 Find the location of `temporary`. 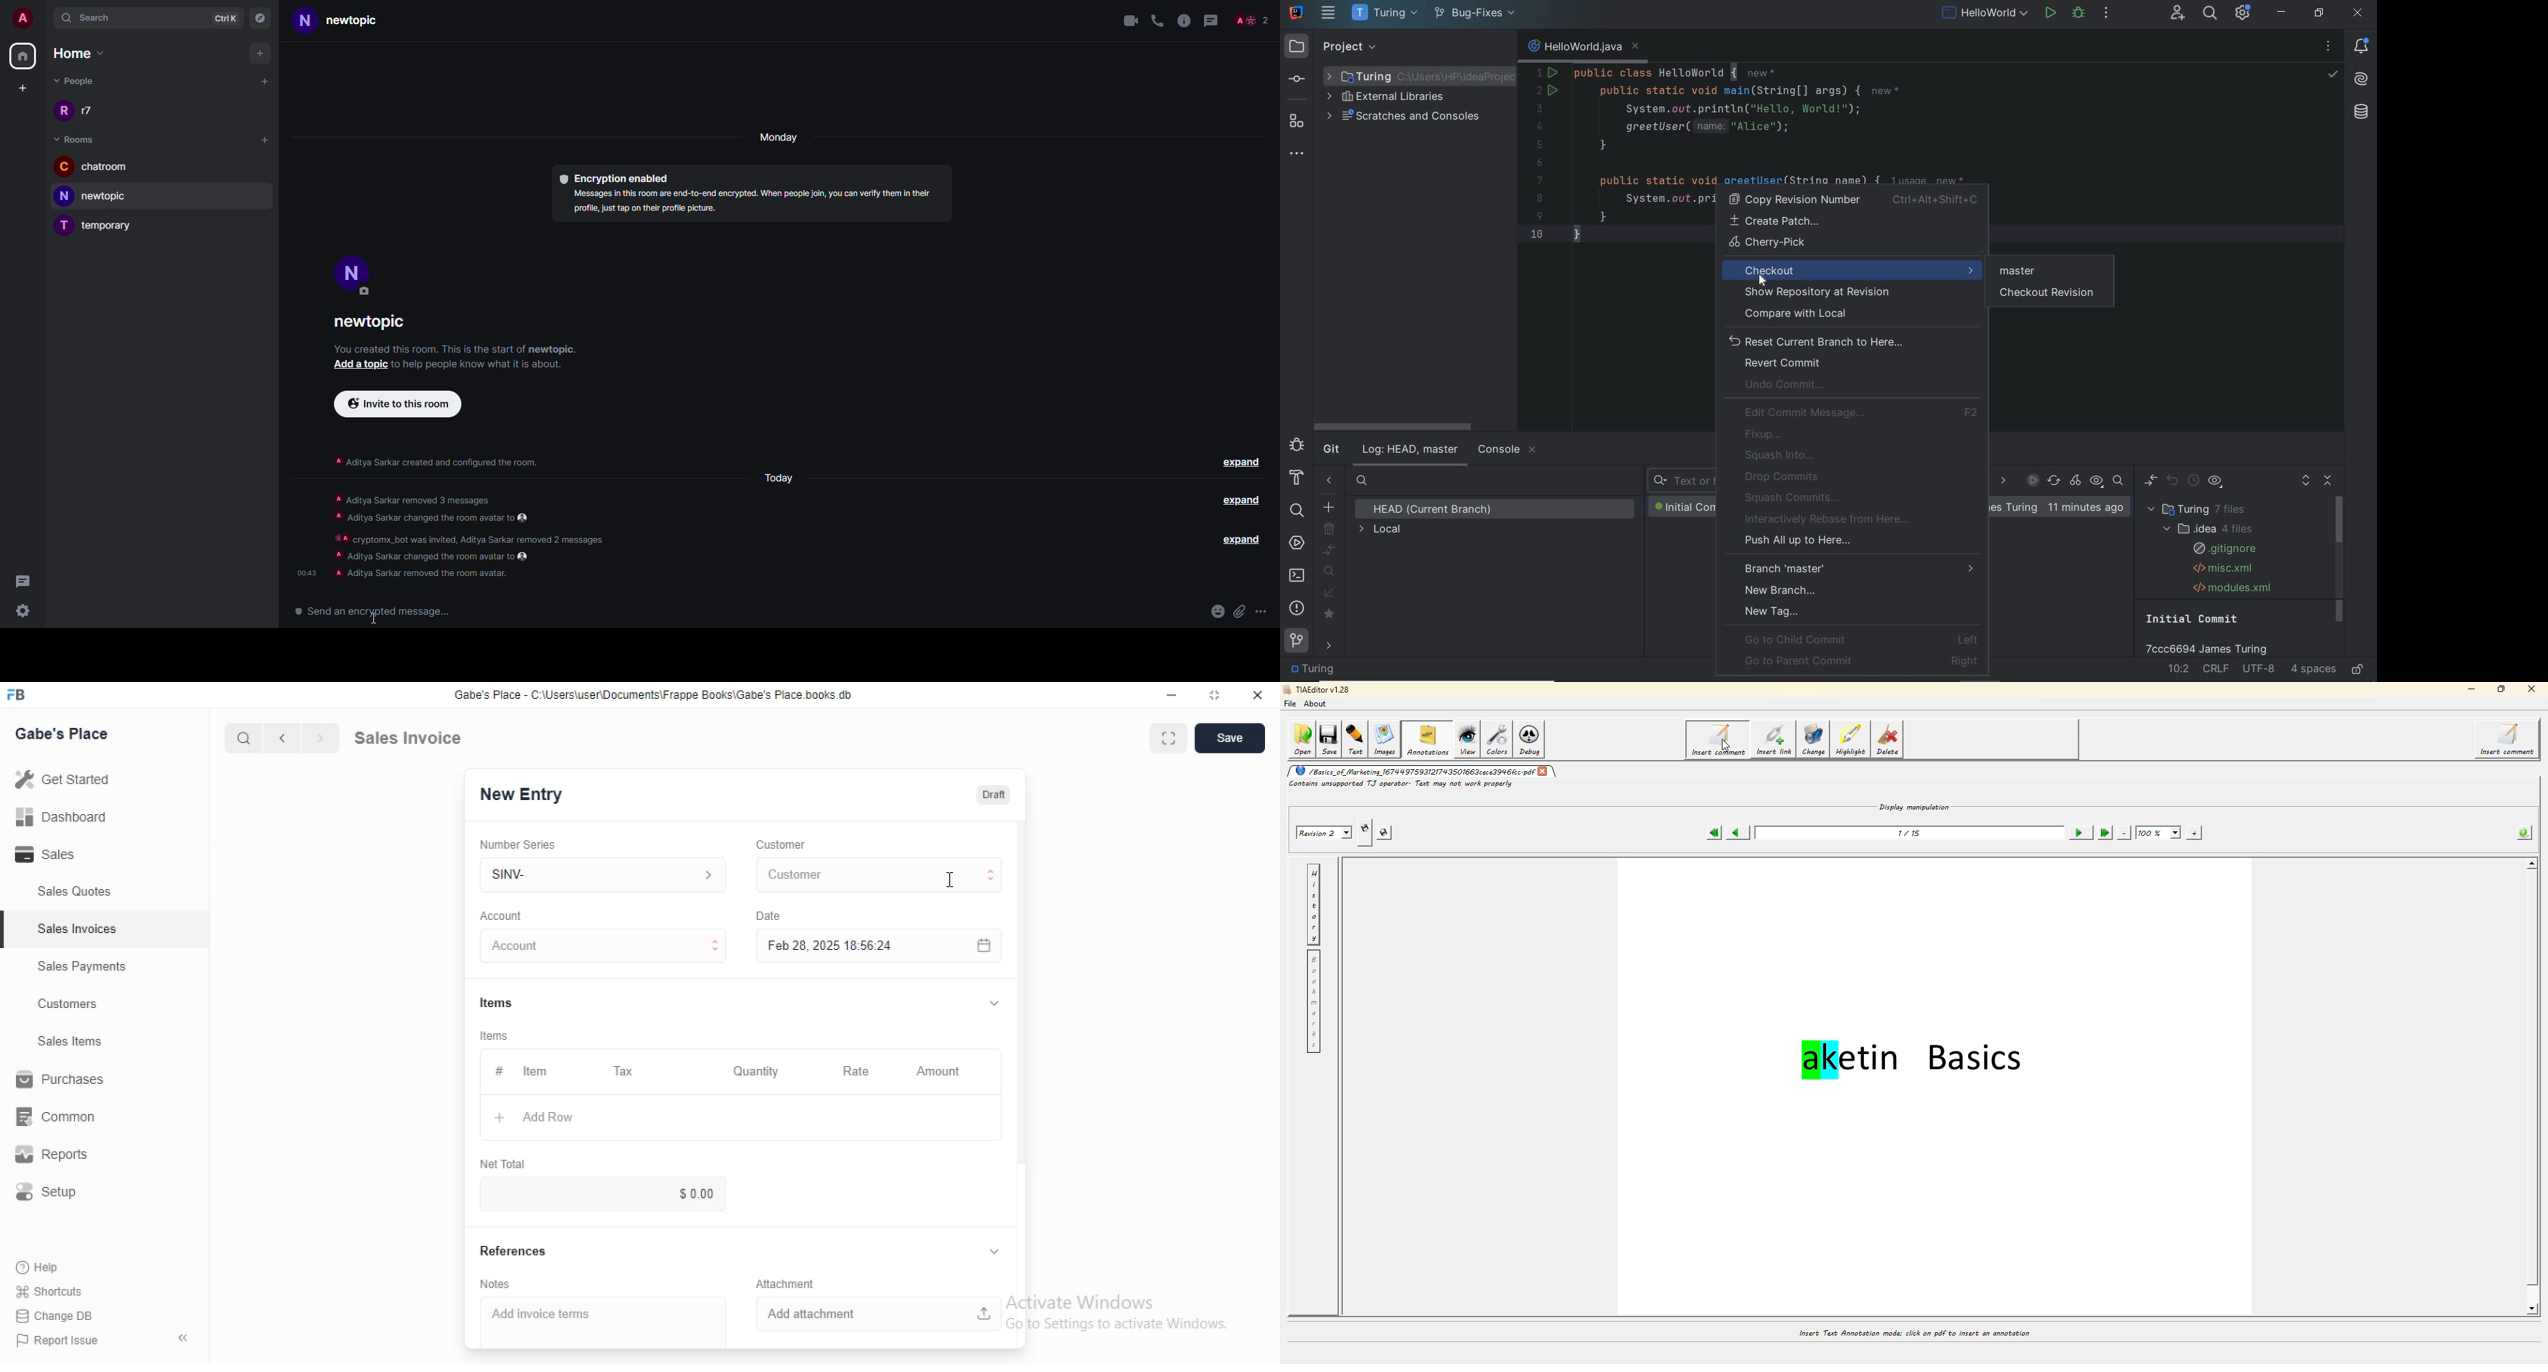

temporary is located at coordinates (97, 227).